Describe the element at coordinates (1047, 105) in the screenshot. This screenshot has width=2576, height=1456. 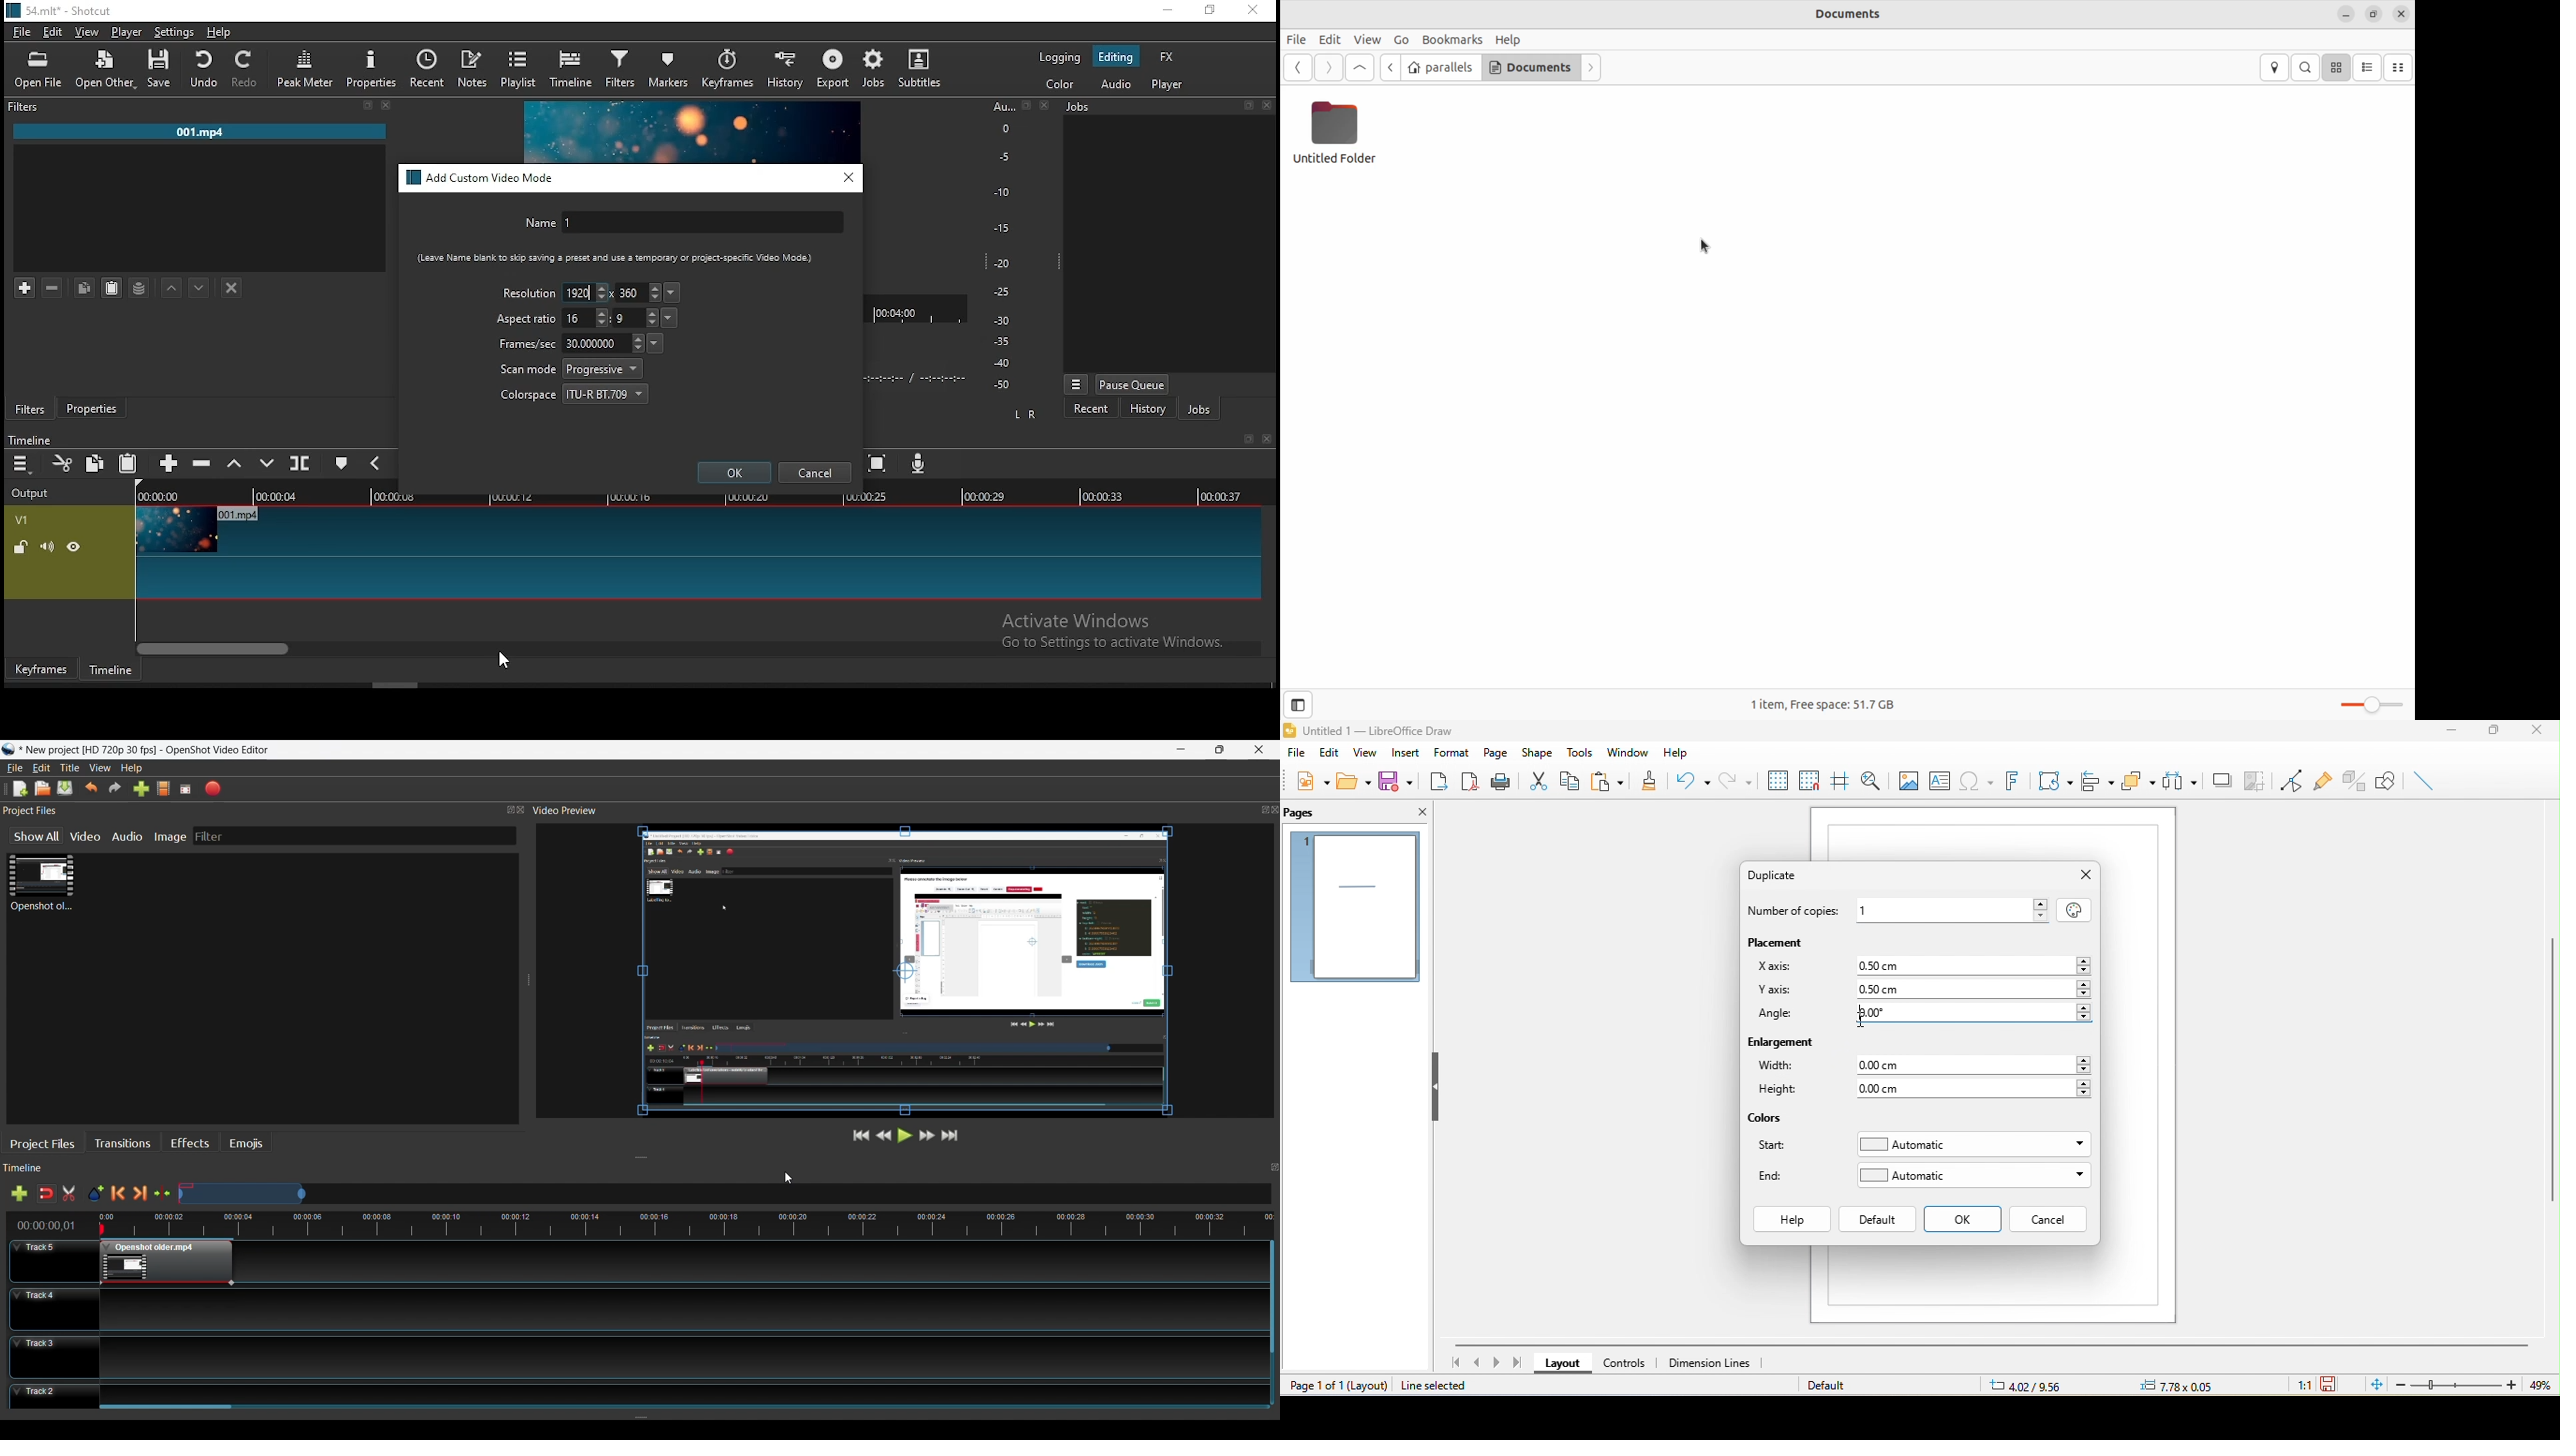
I see `close` at that location.